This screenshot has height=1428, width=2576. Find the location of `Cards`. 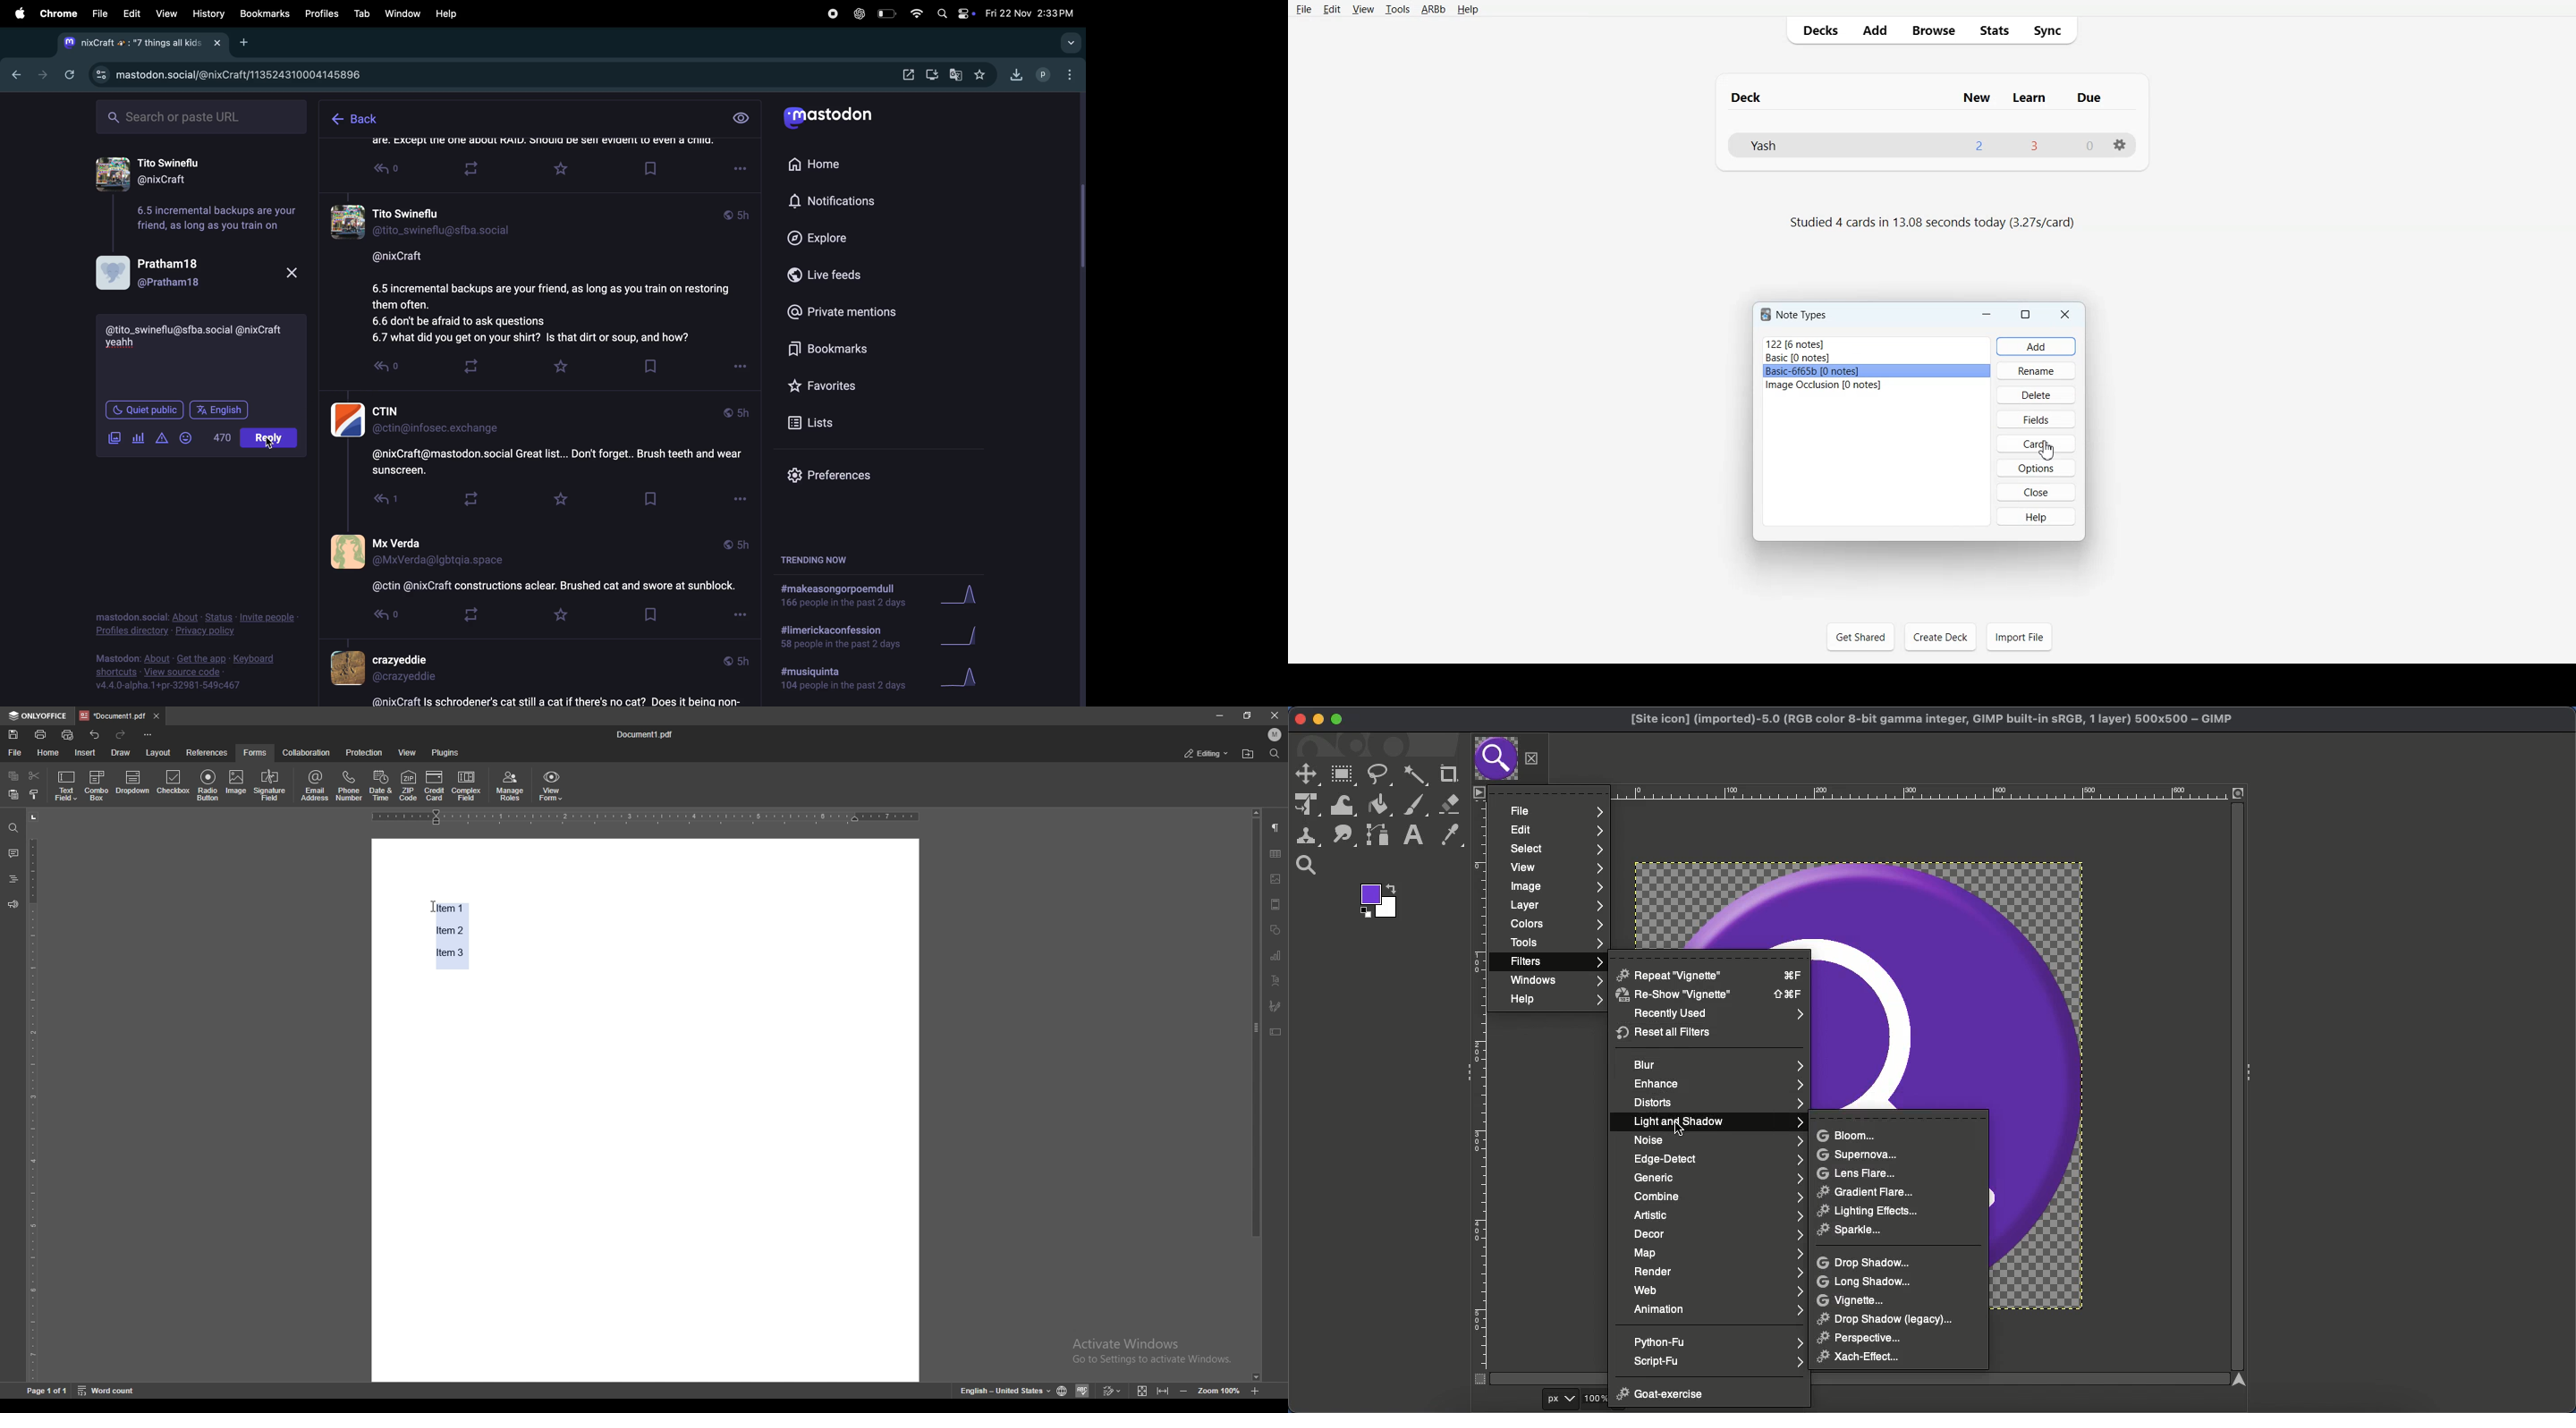

Cards is located at coordinates (2035, 444).